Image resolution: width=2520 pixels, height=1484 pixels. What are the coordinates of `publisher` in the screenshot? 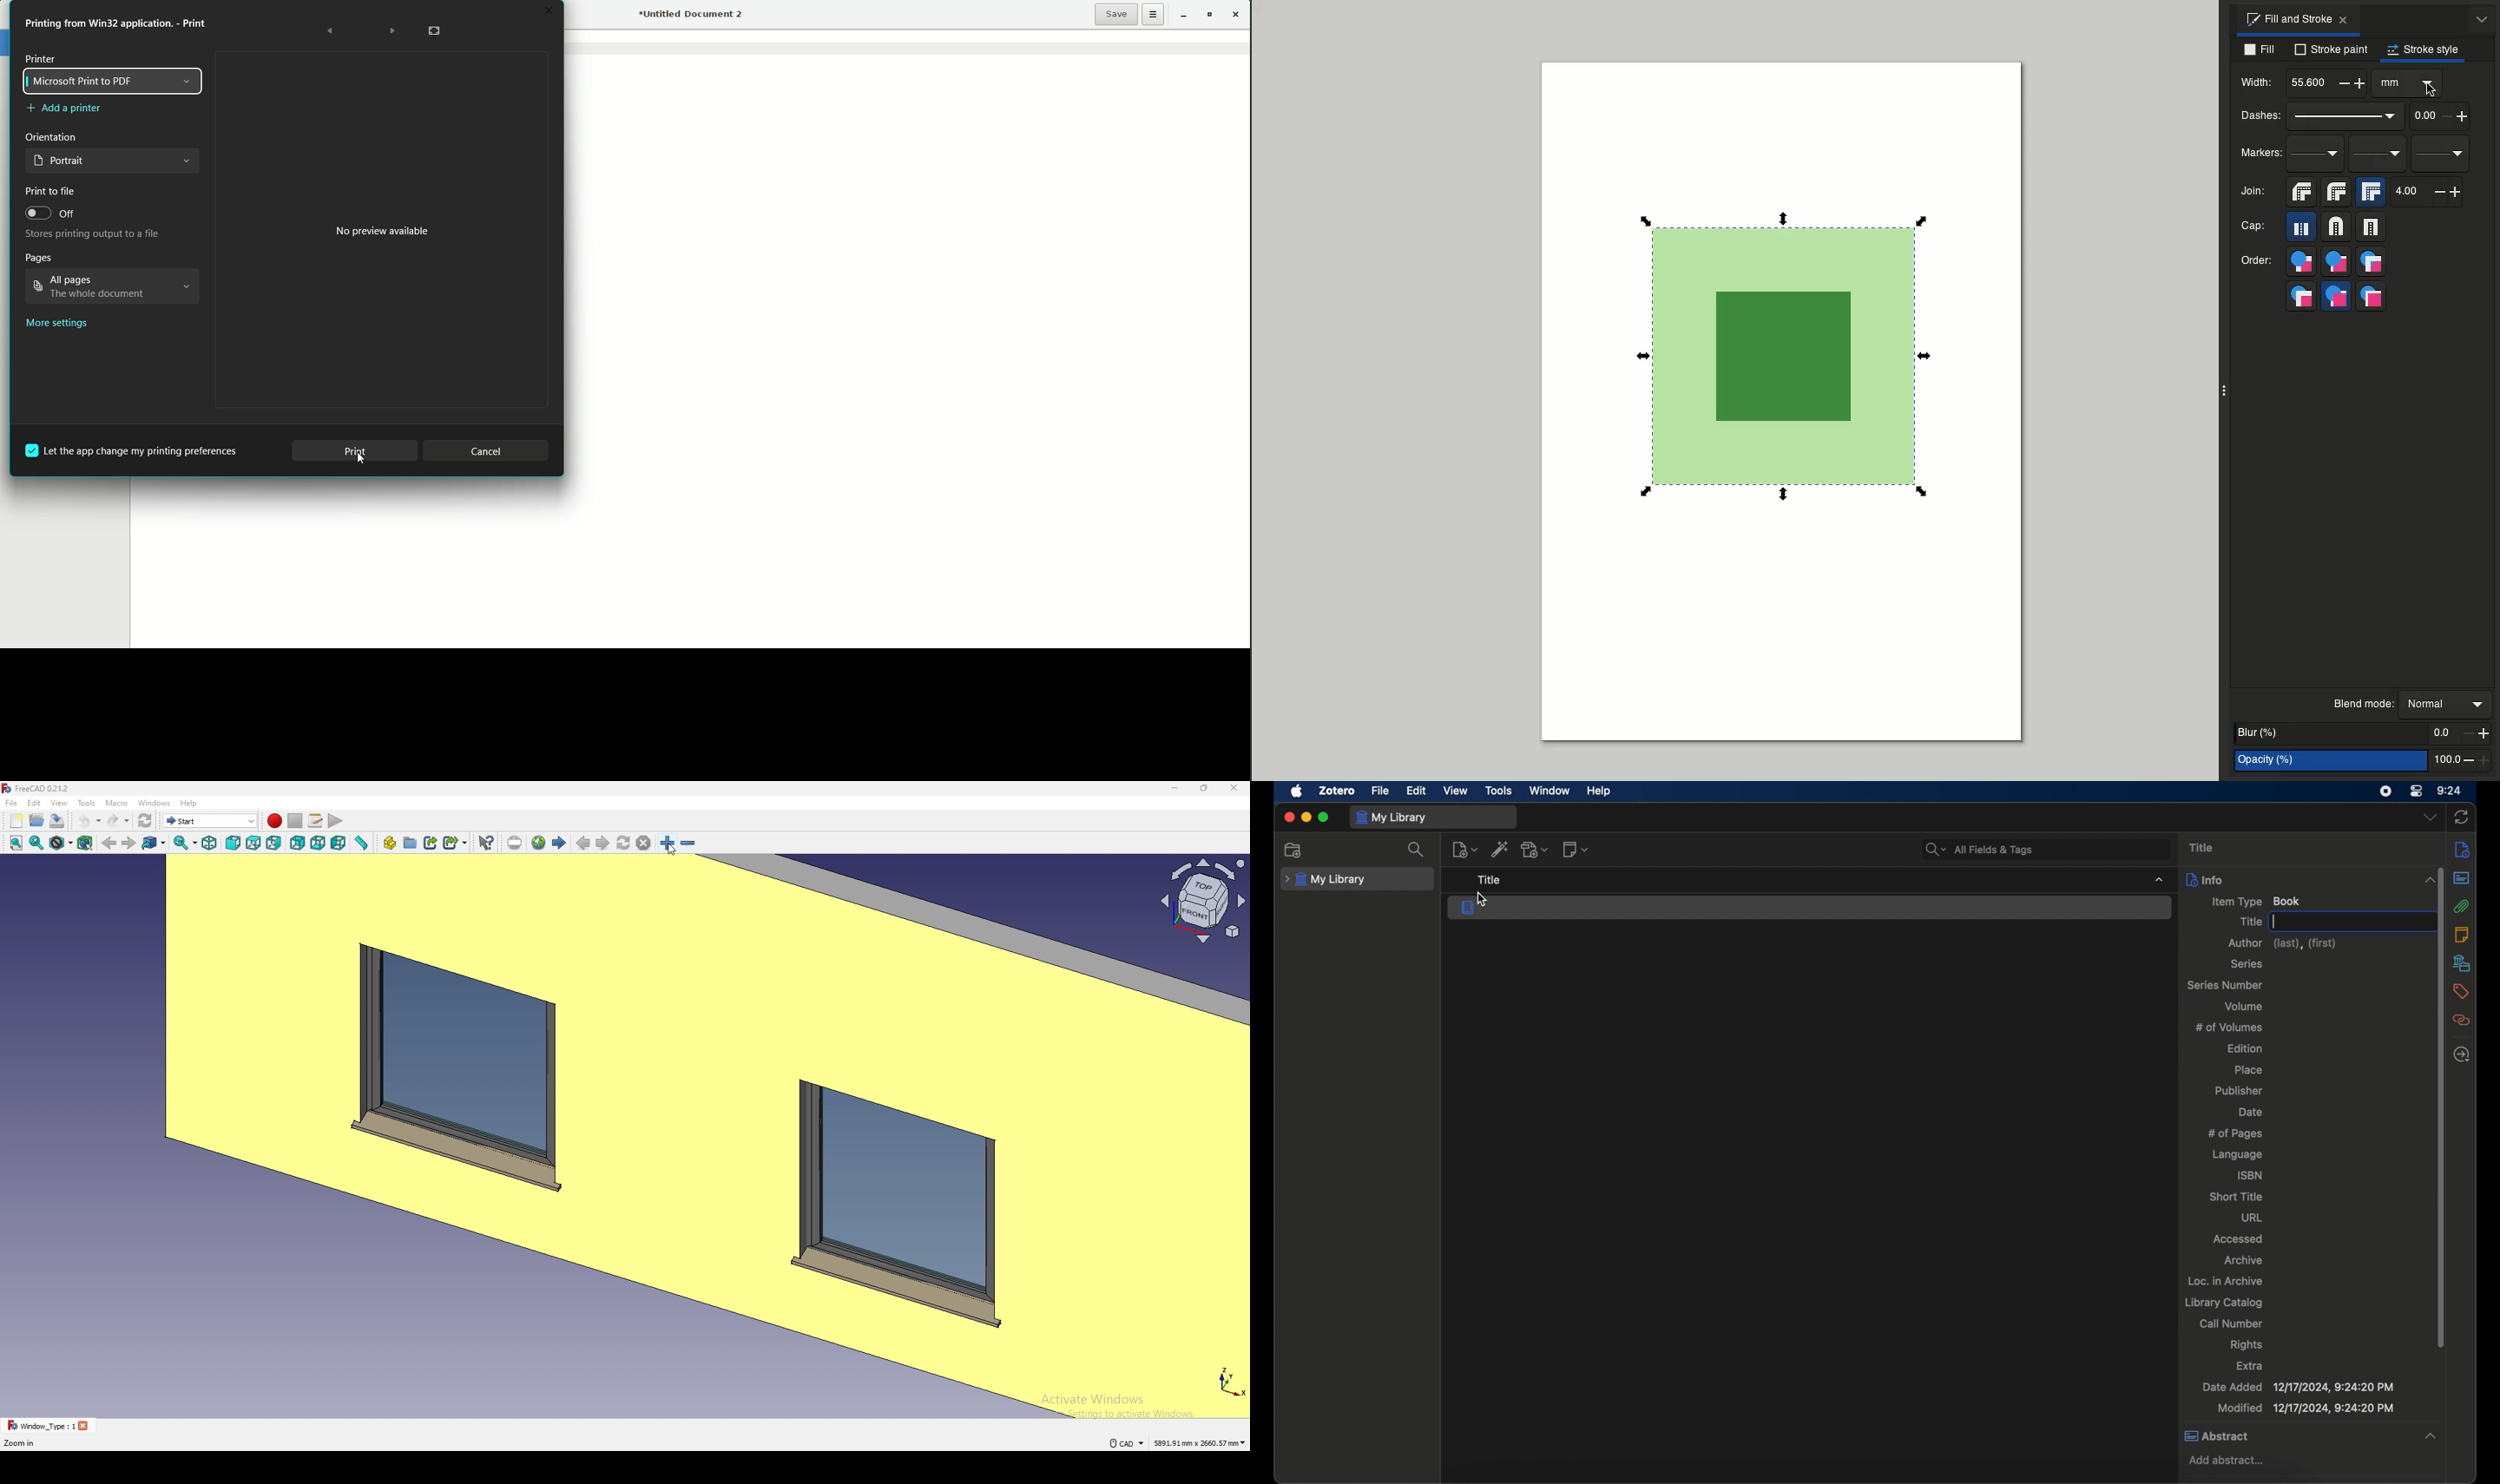 It's located at (2238, 1090).